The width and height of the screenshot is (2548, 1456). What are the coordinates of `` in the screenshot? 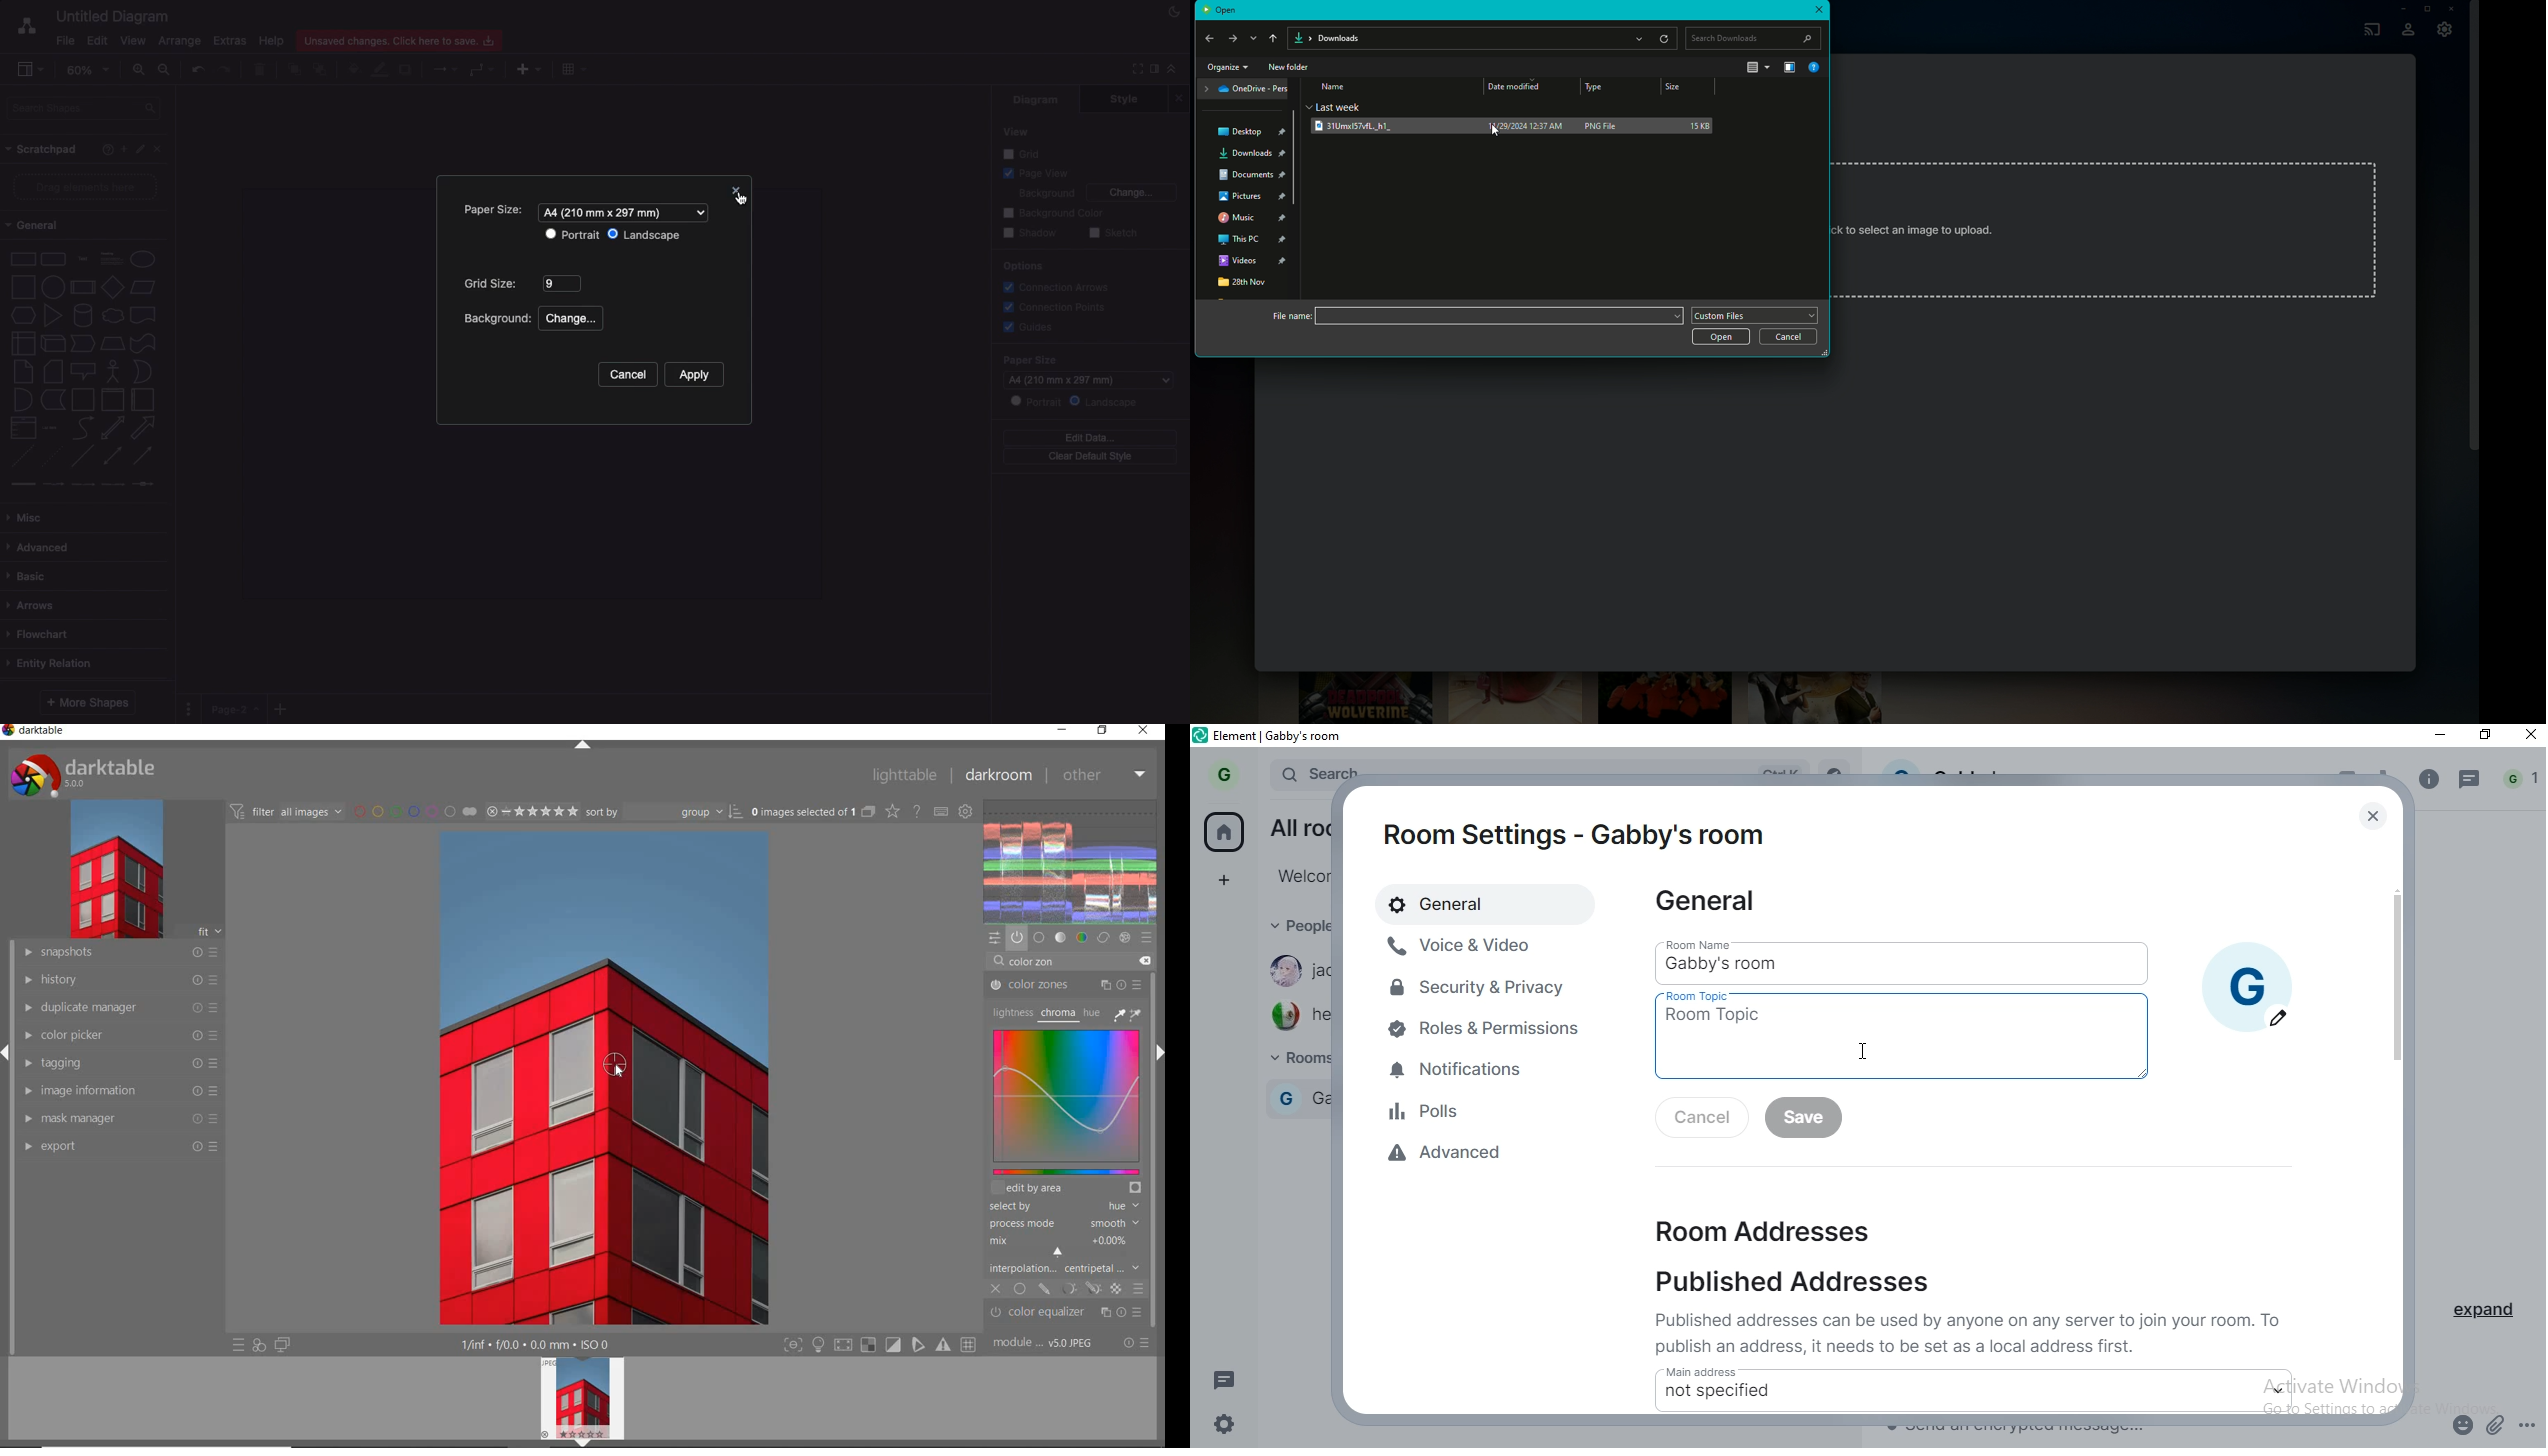 It's located at (2530, 1421).